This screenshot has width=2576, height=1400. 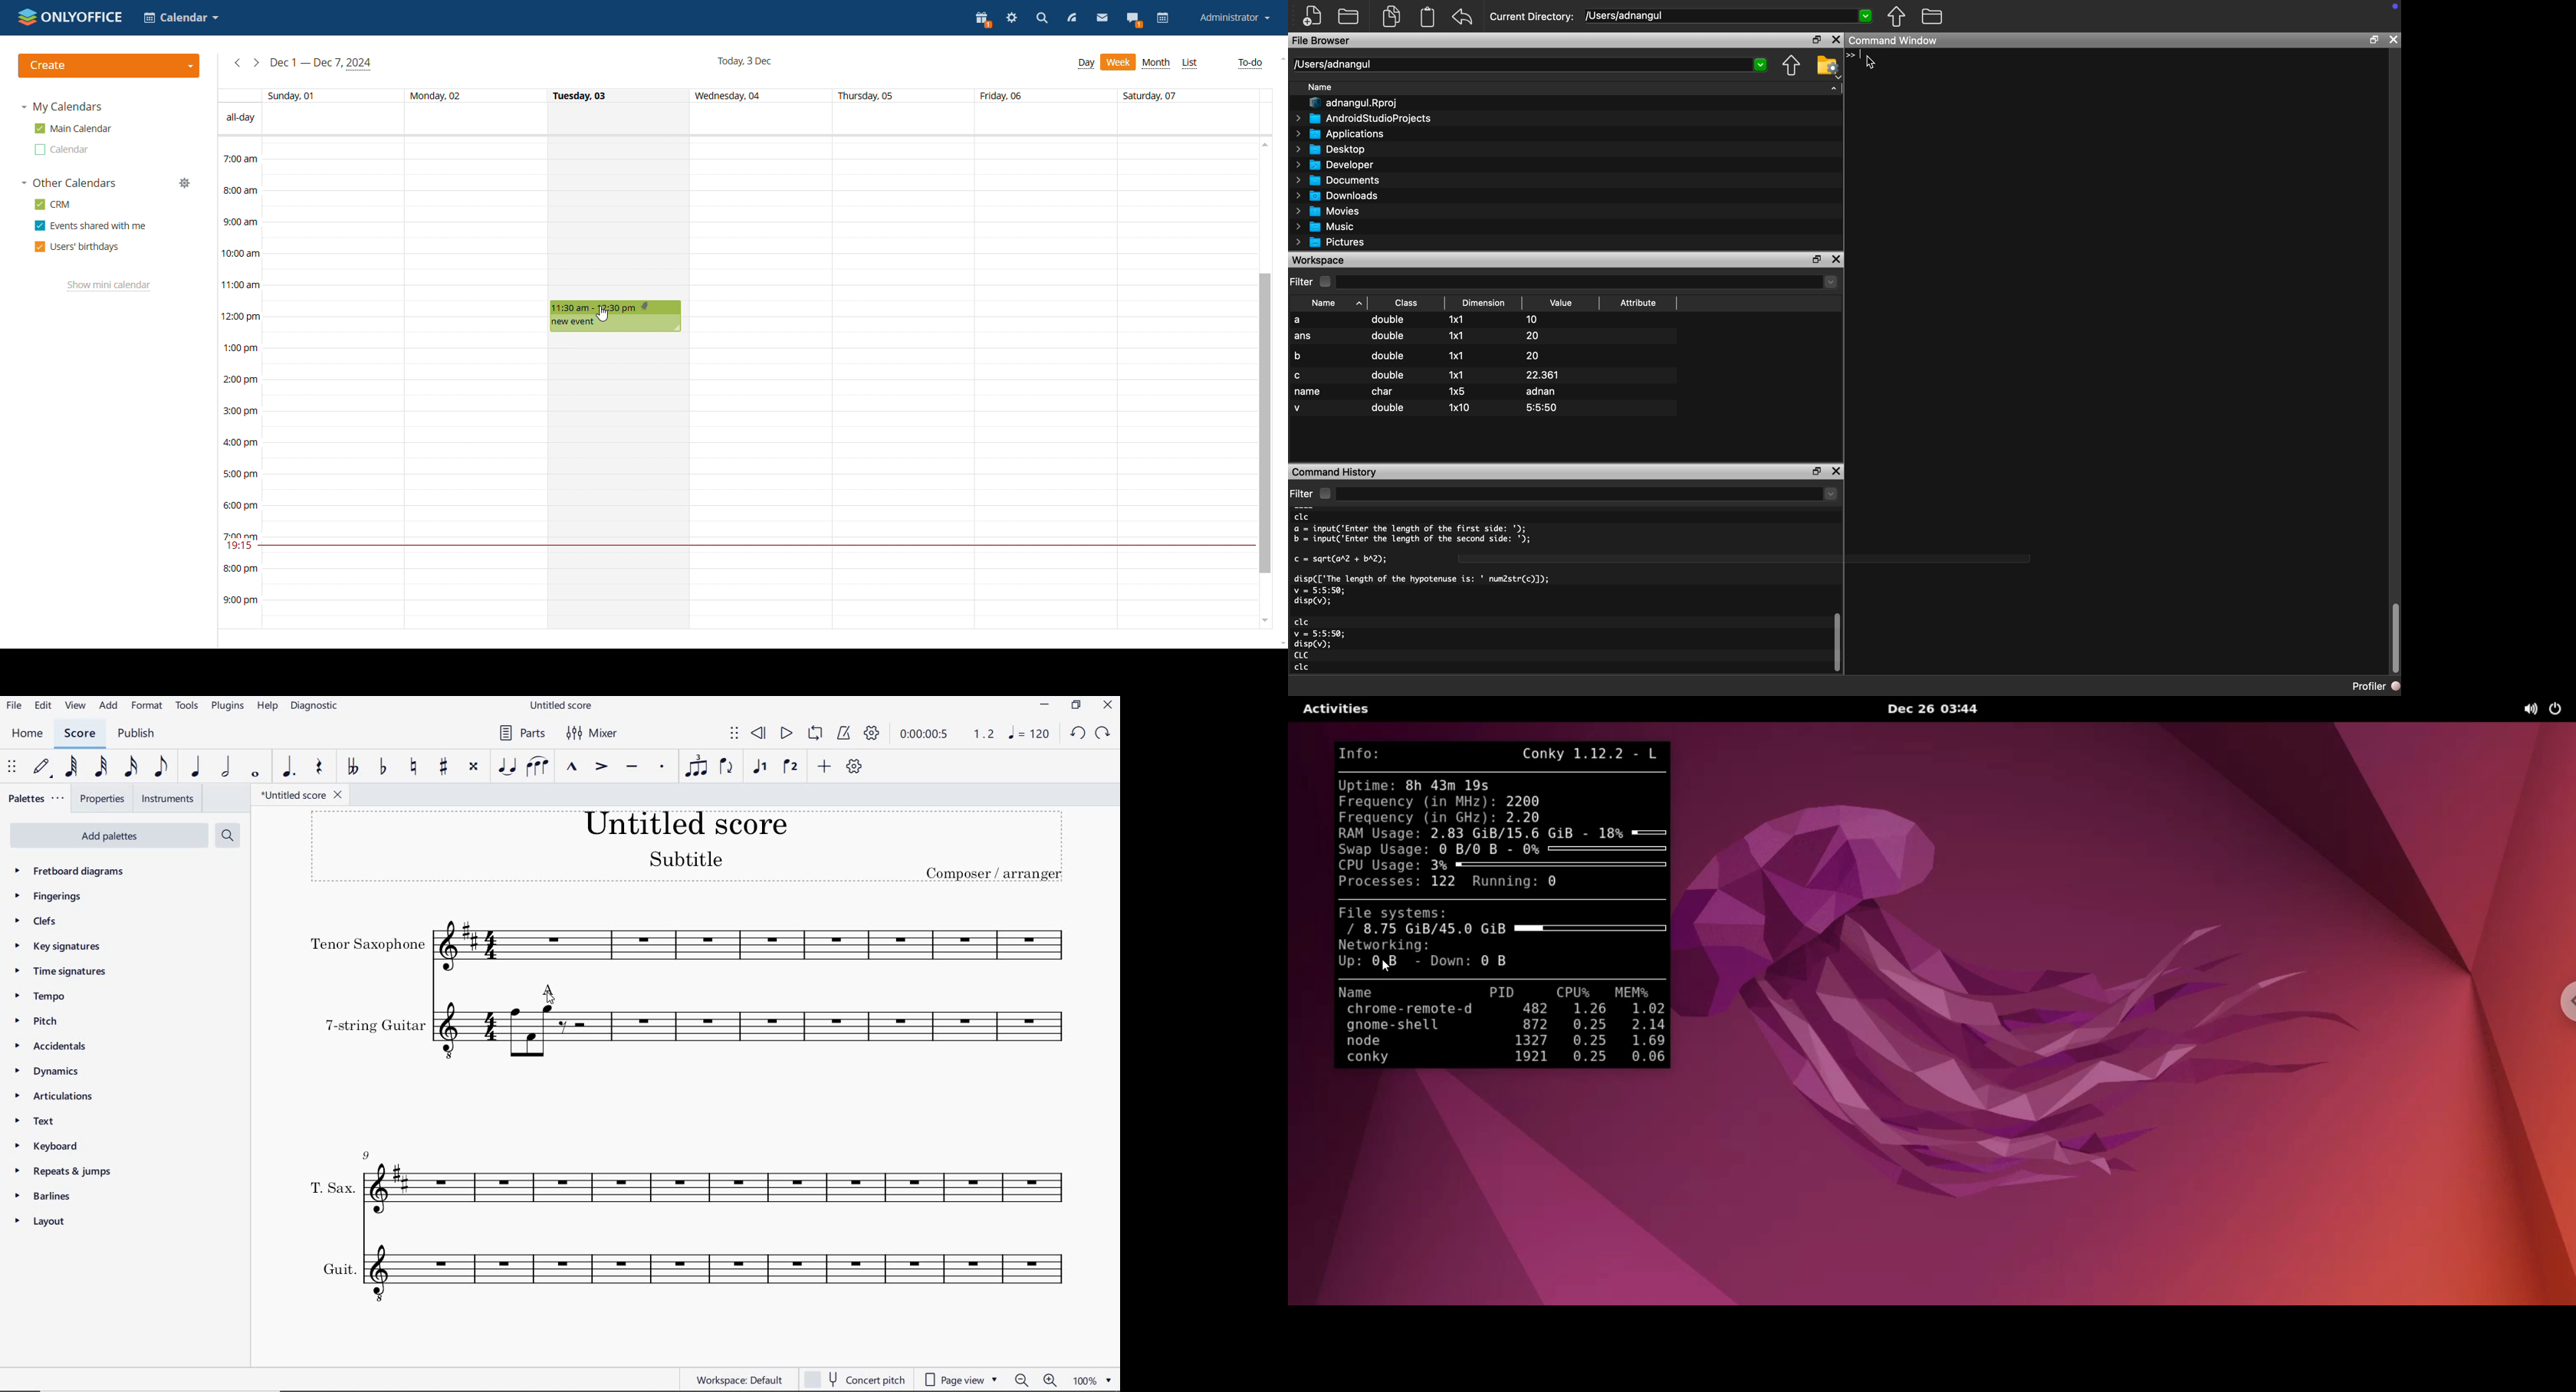 I want to click on STACCATO, so click(x=661, y=767).